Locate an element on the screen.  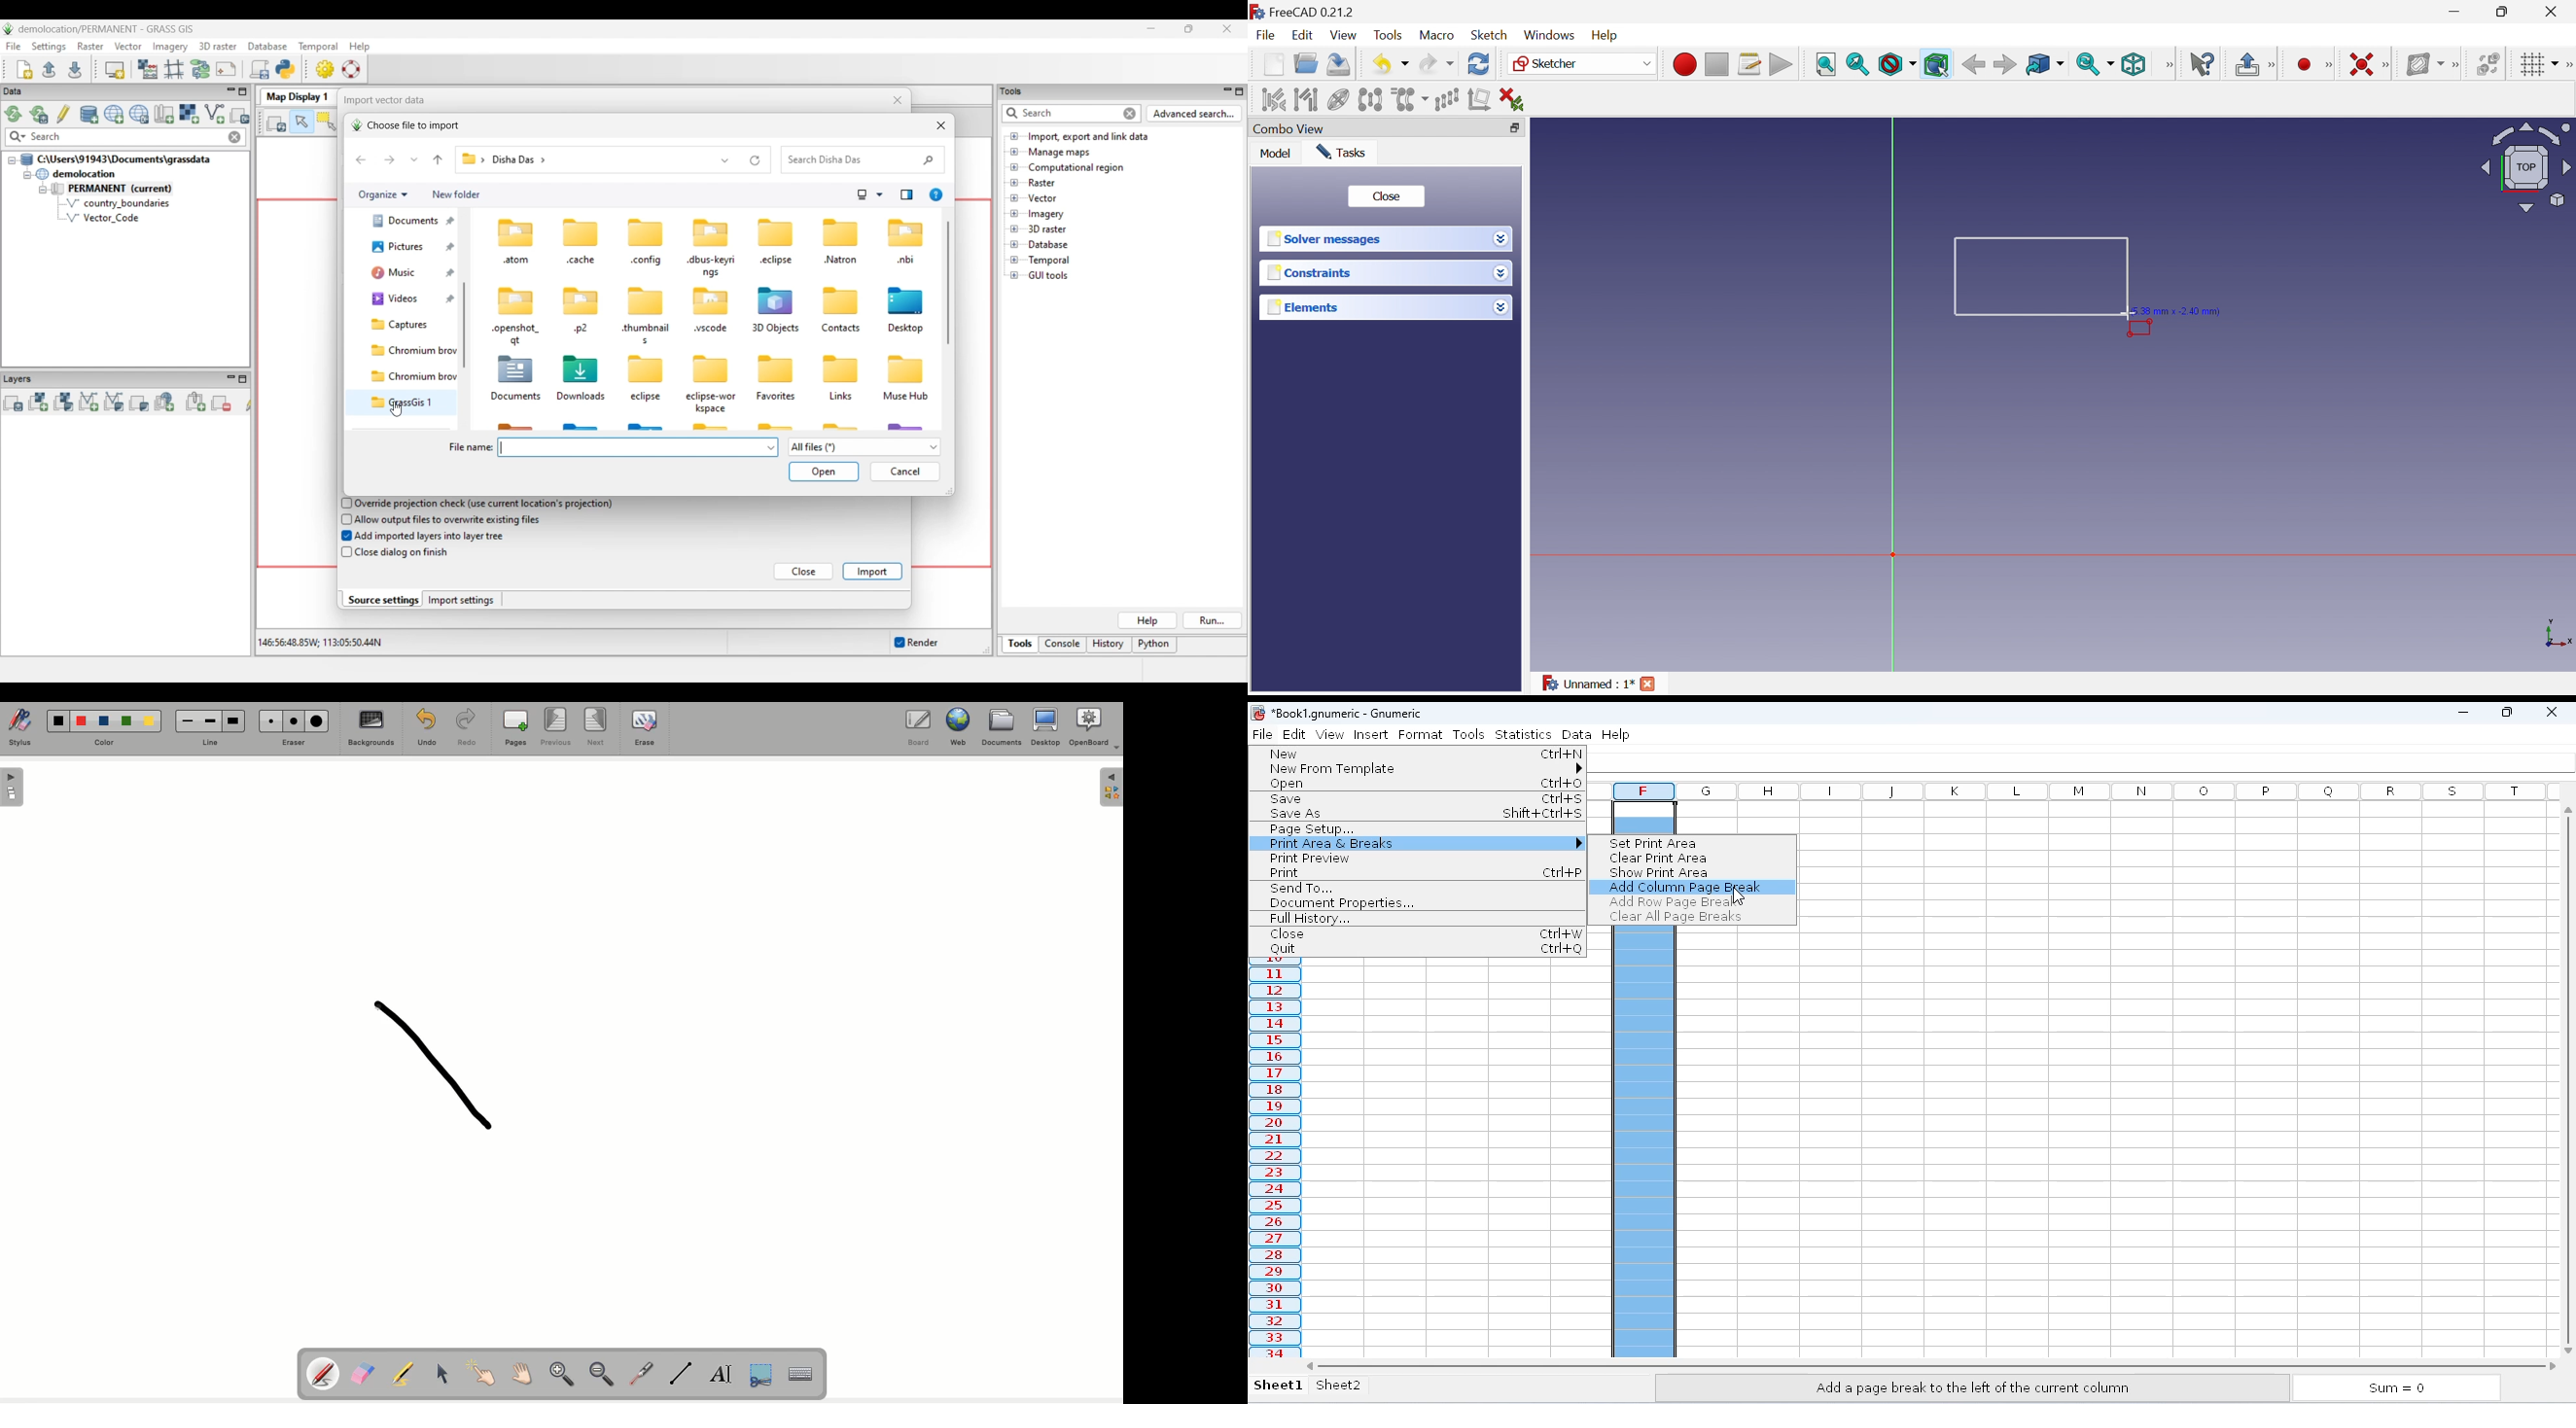
Save is located at coordinates (1389, 64).